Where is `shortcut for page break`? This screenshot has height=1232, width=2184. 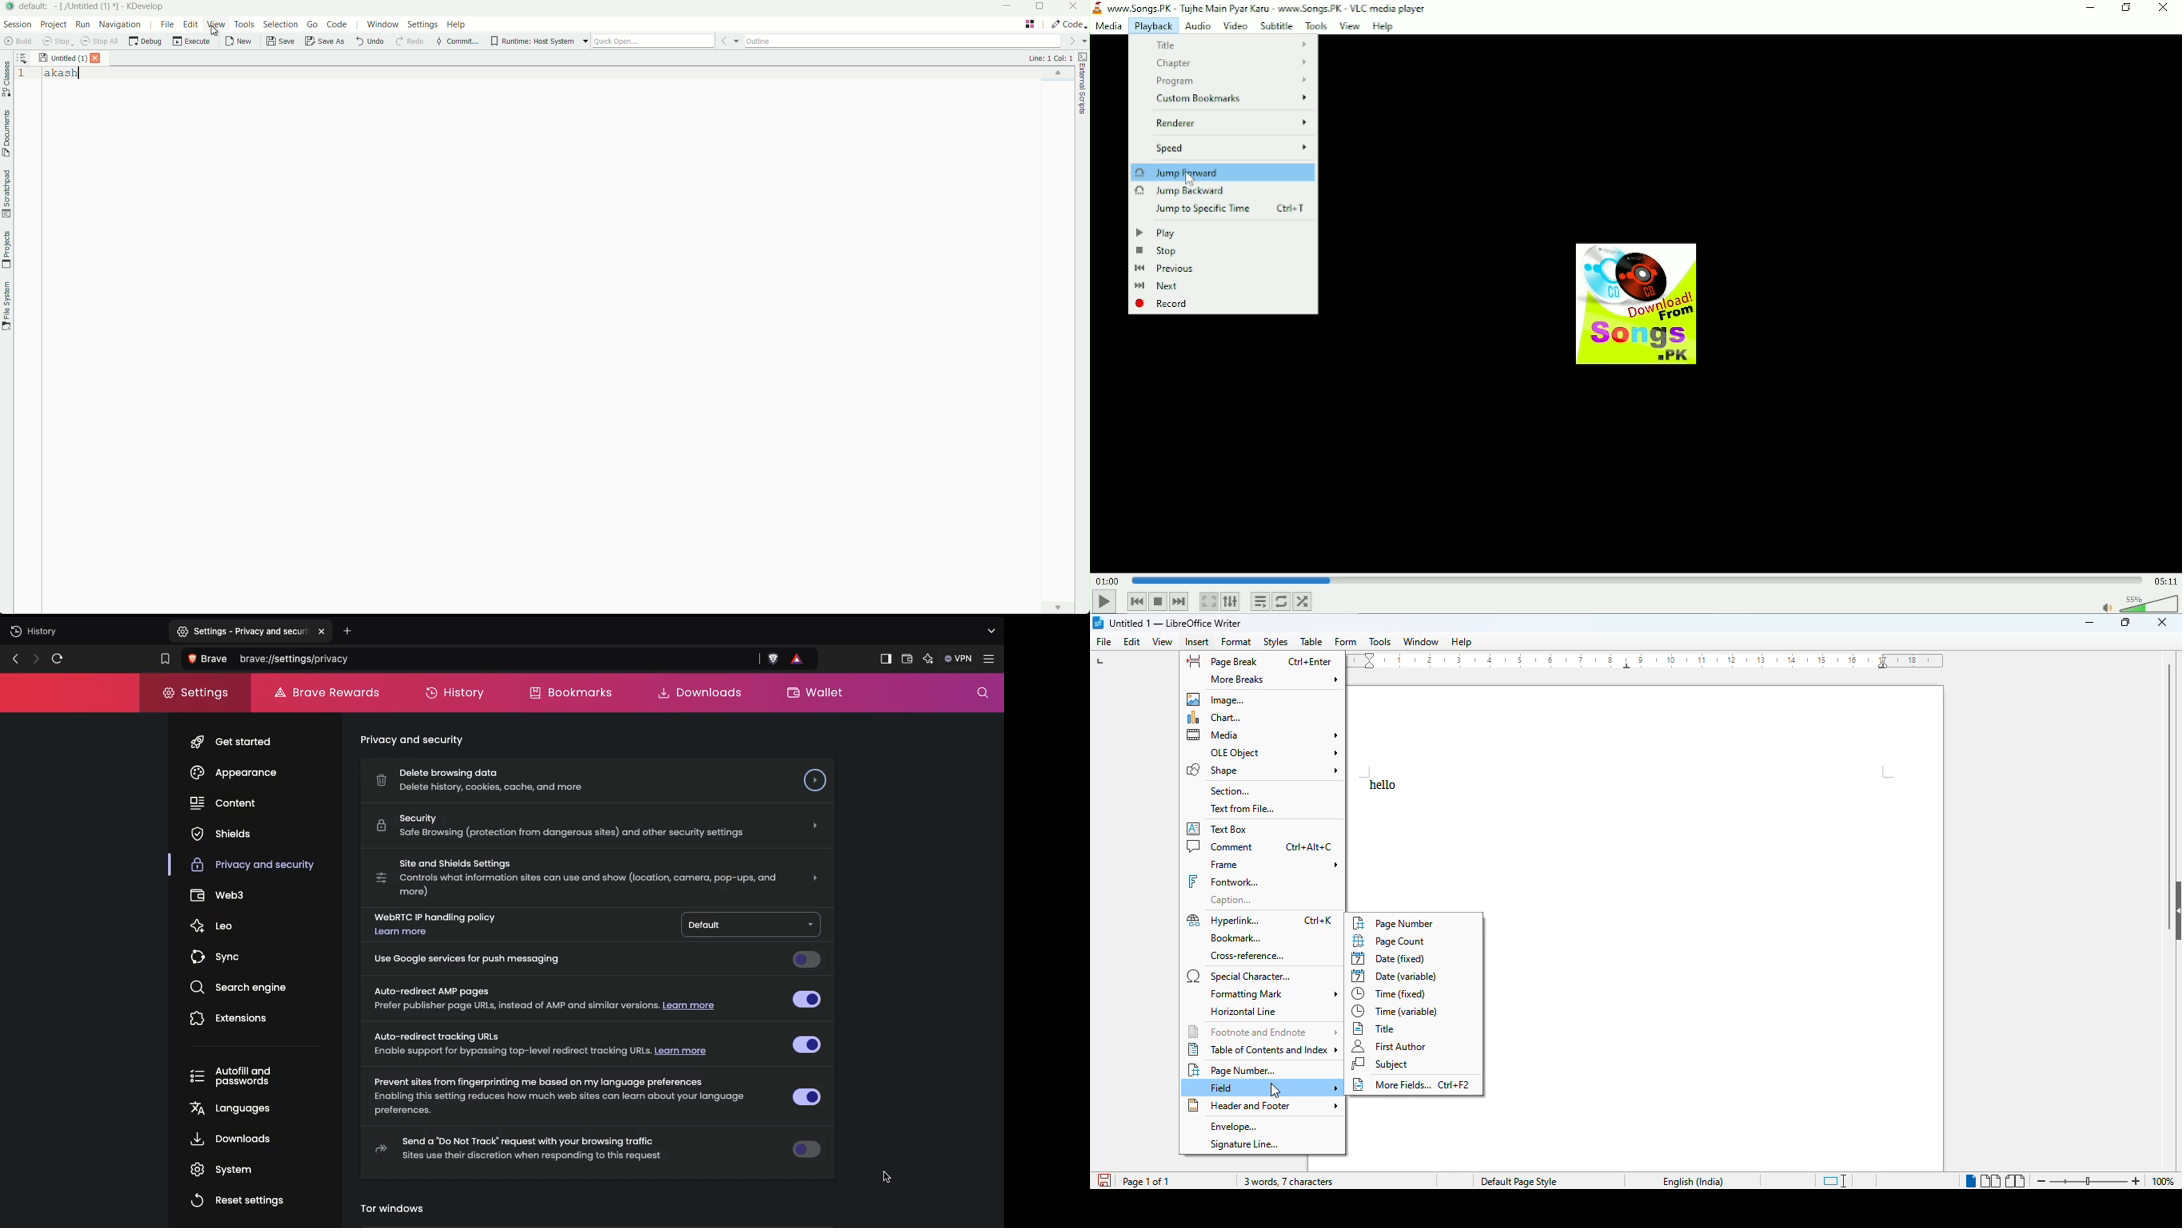
shortcut for page break is located at coordinates (1309, 662).